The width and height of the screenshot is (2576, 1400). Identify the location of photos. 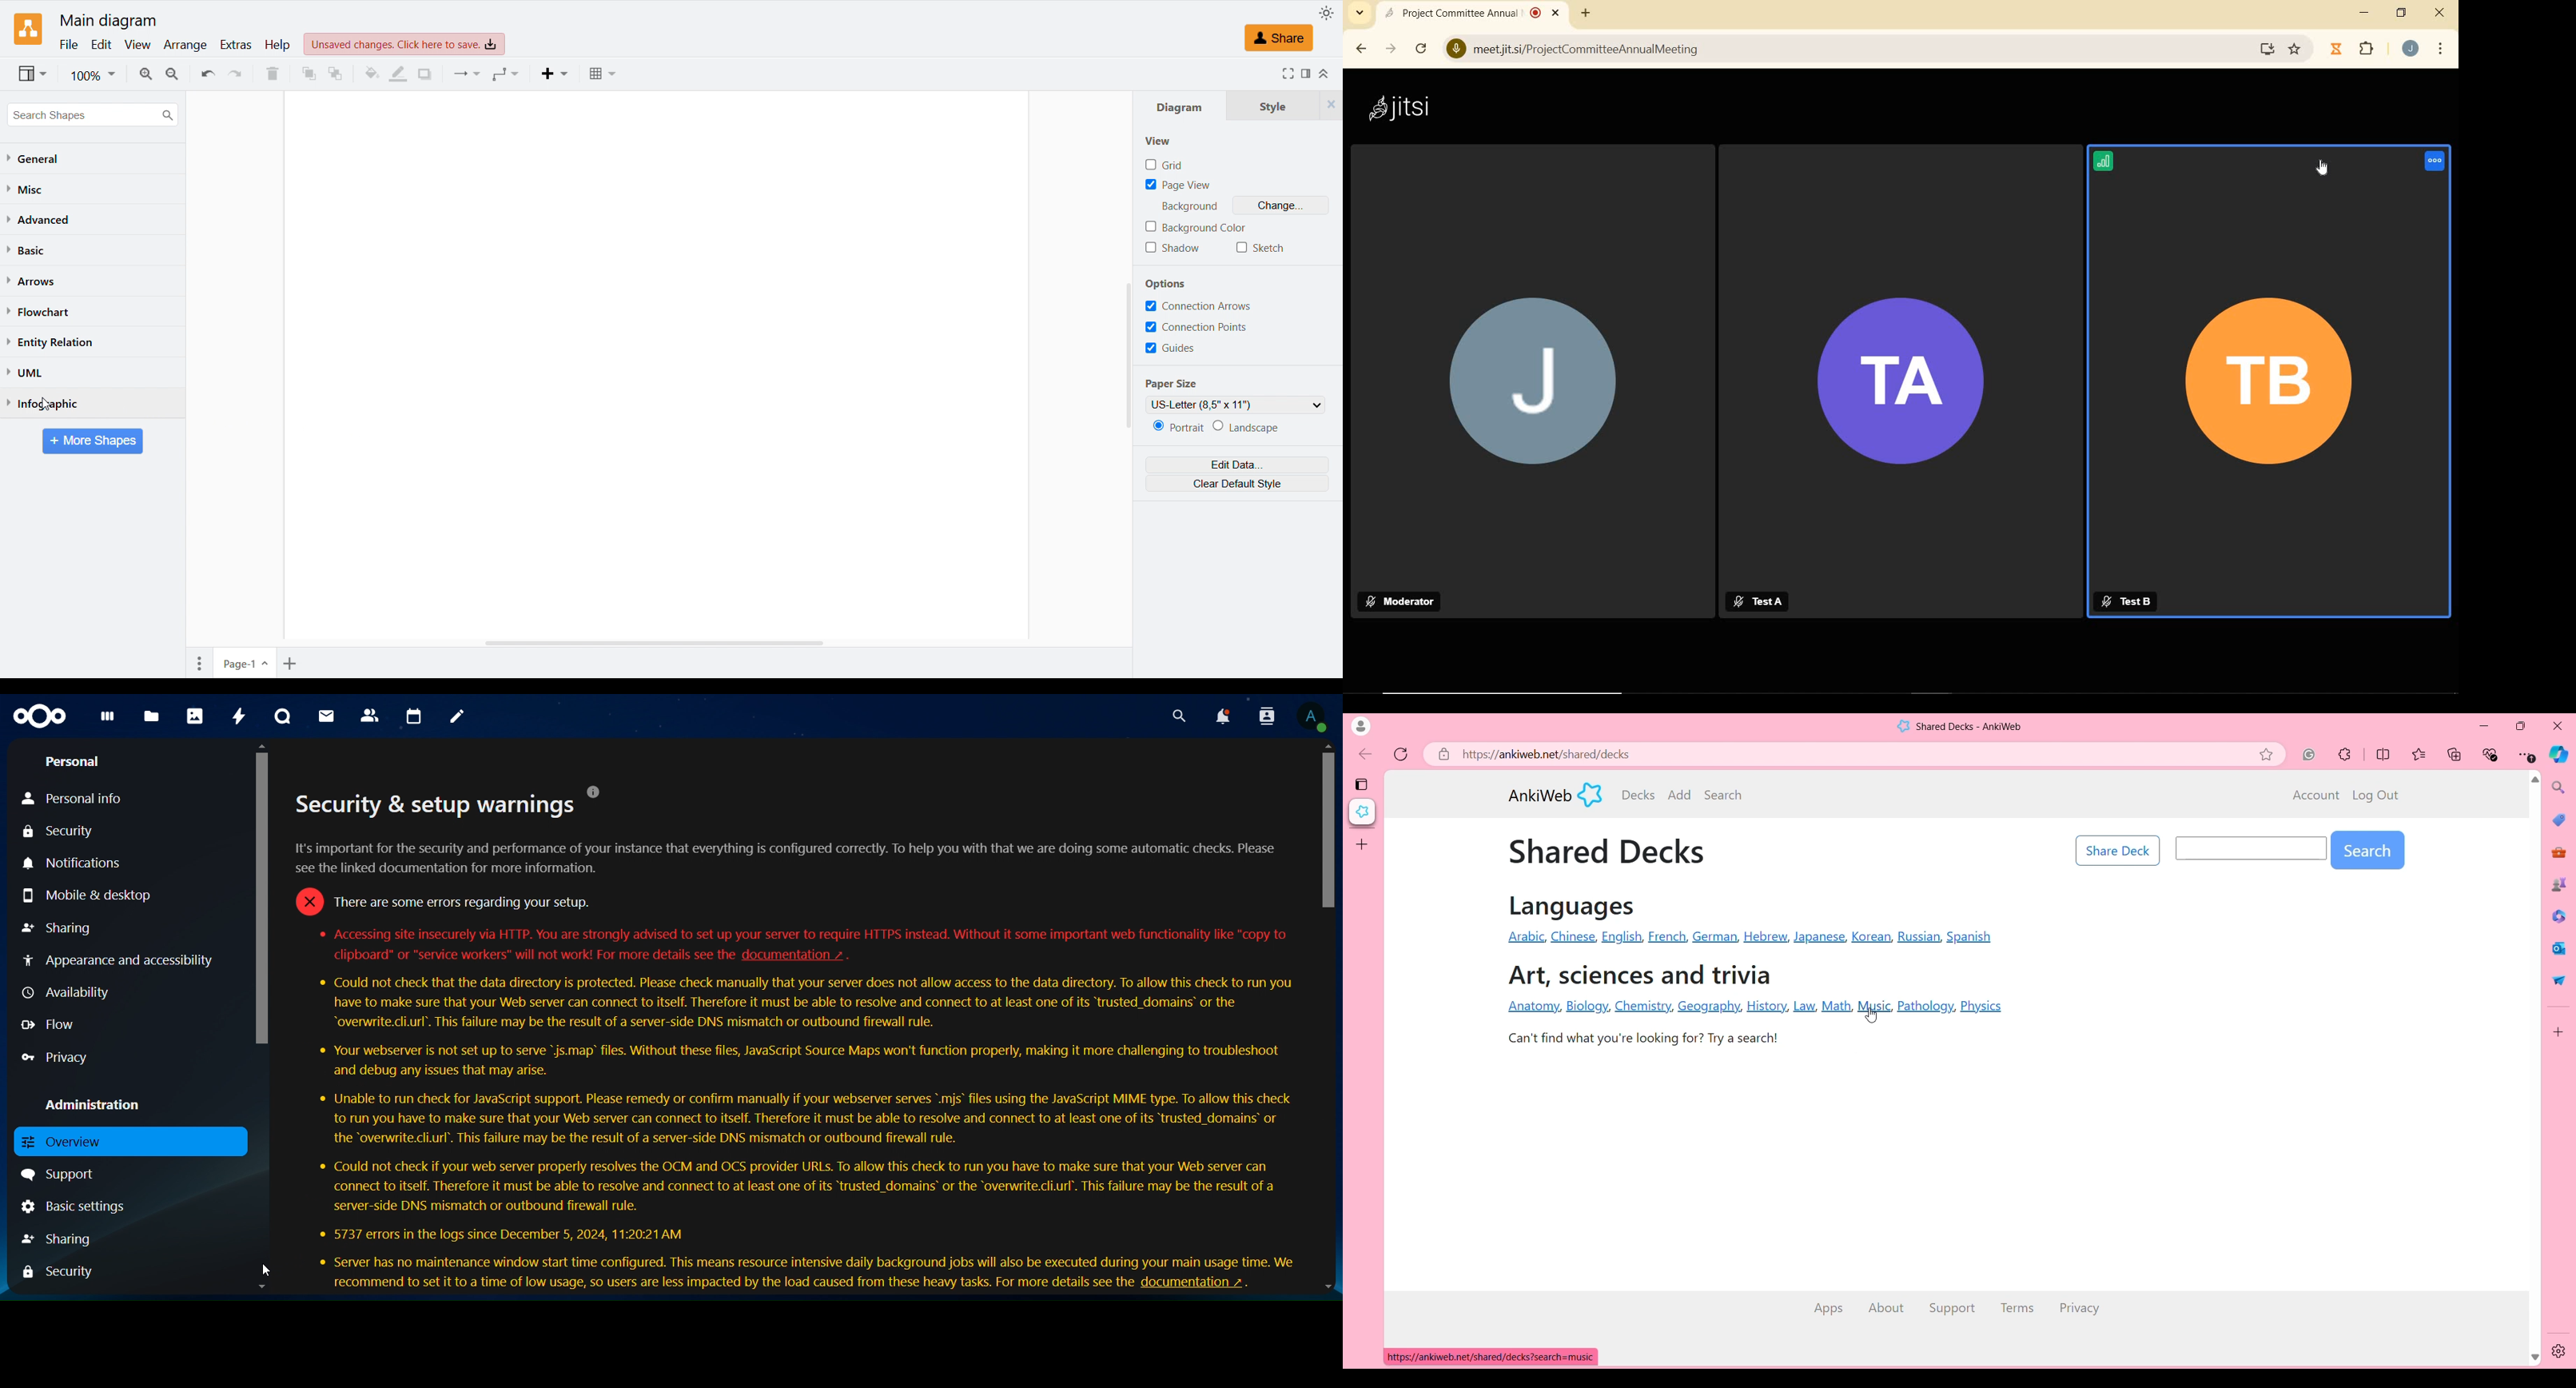
(194, 716).